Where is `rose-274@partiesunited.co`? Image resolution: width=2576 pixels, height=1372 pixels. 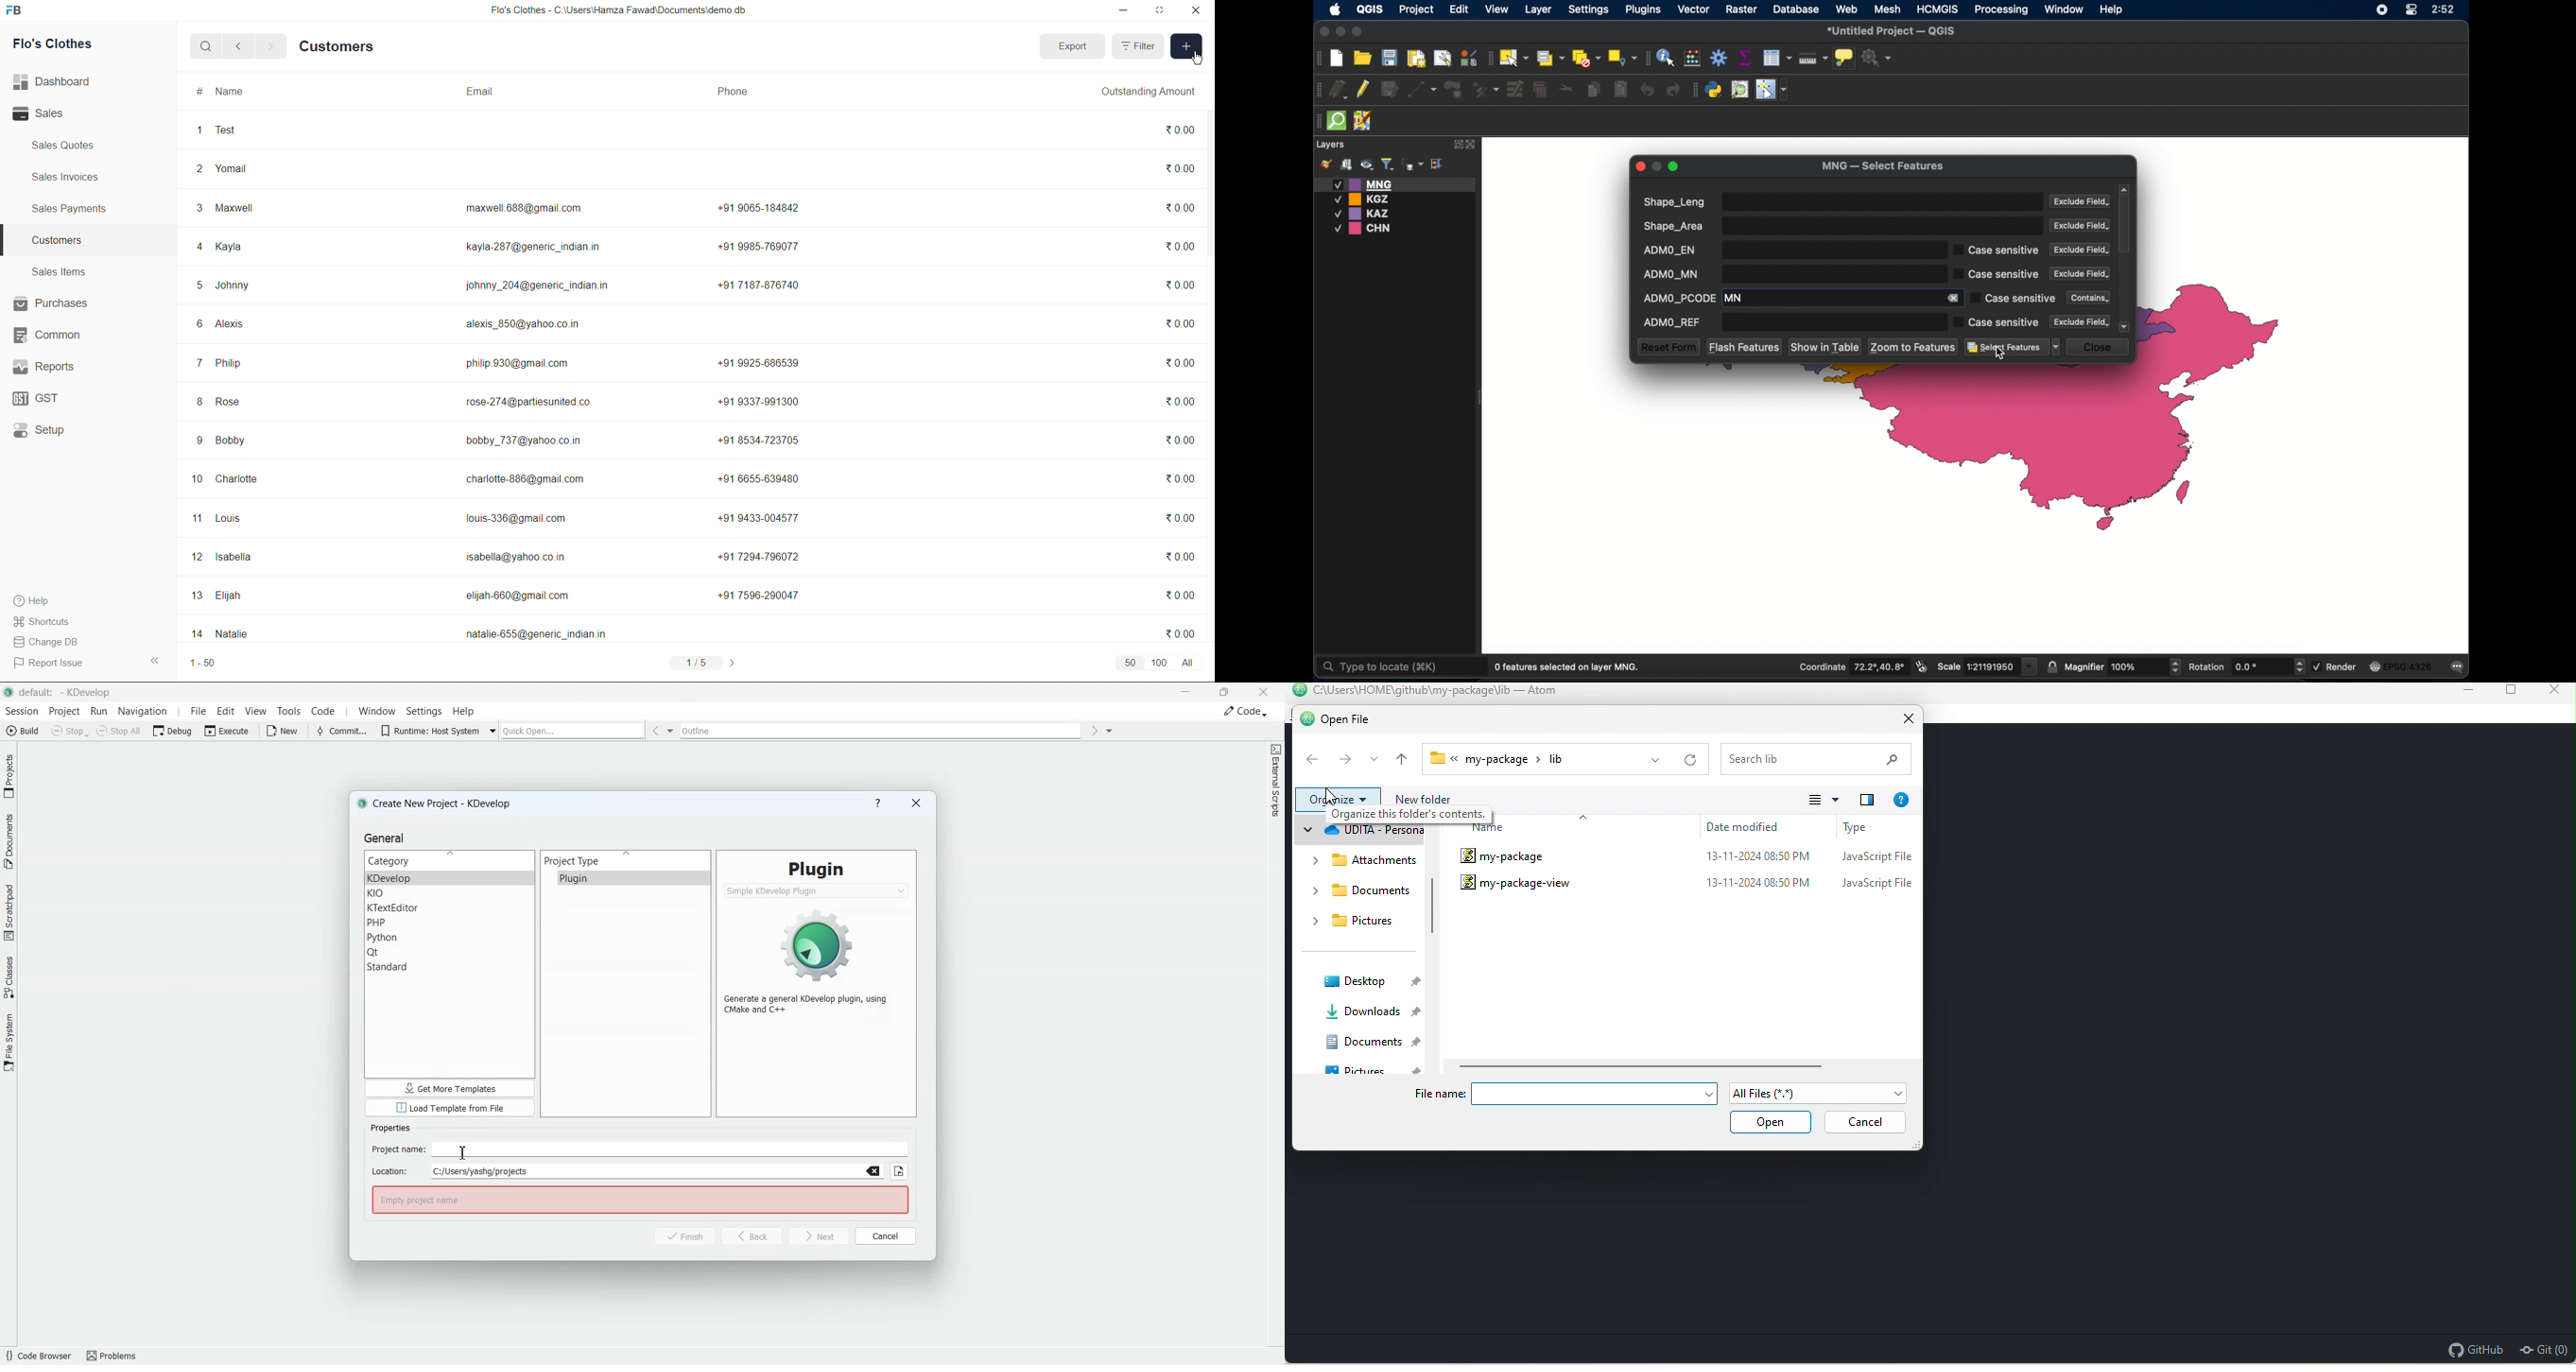
rose-274@partiesunited.co is located at coordinates (525, 401).